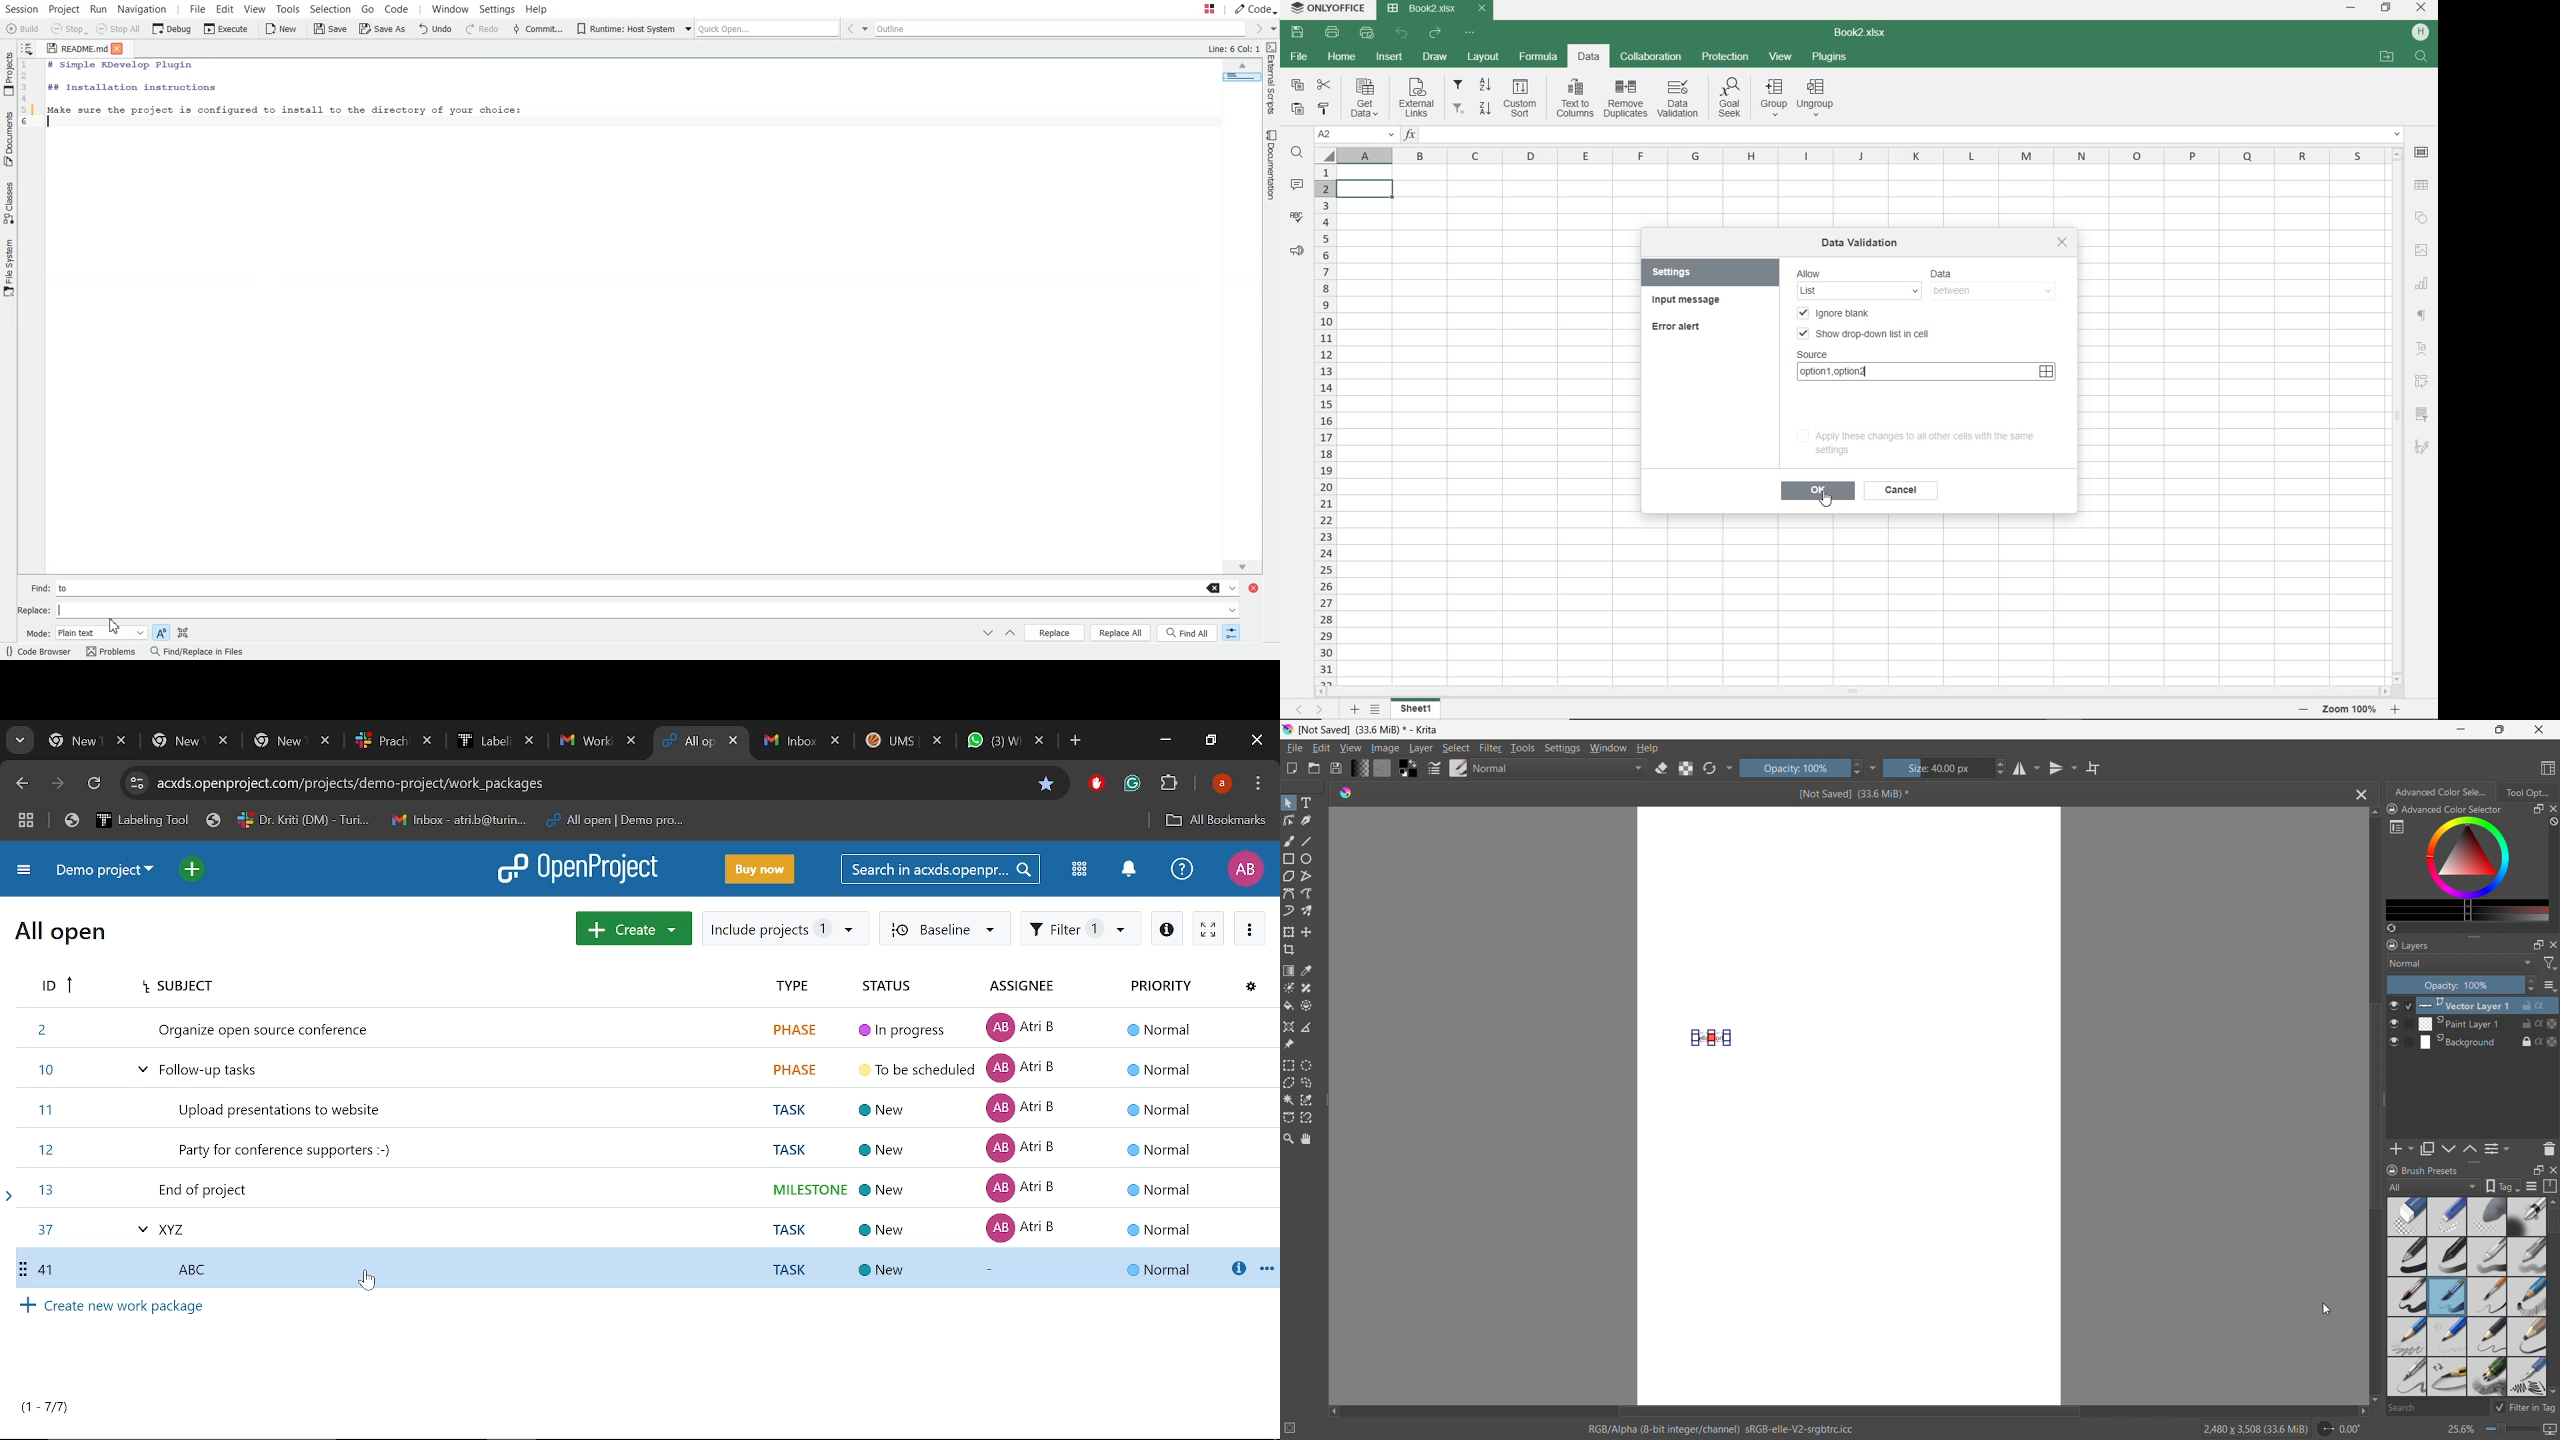 The width and height of the screenshot is (2576, 1456). Describe the element at coordinates (643, 1308) in the screenshot. I see `Create new work package` at that location.